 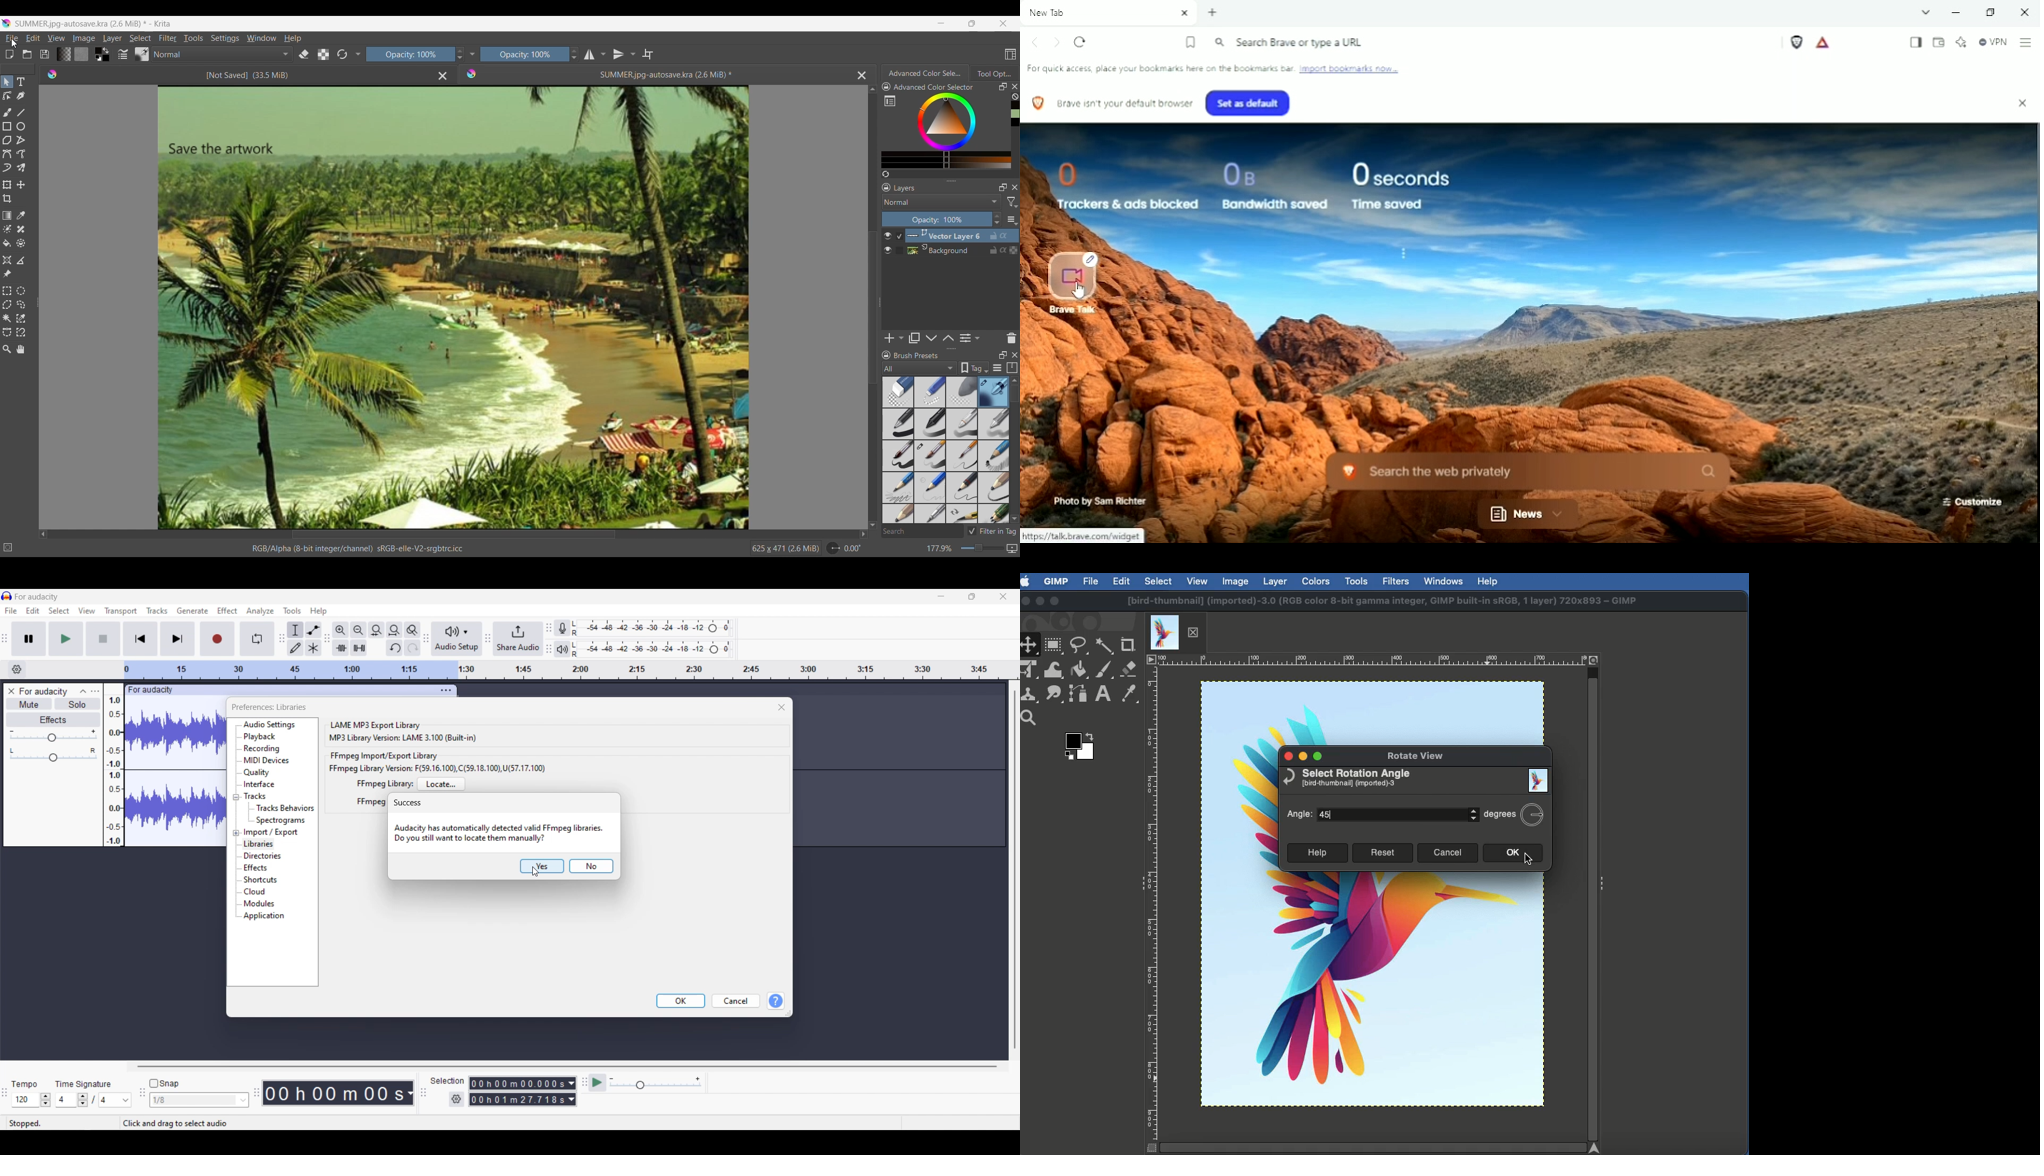 I want to click on Settings, so click(x=456, y=1100).